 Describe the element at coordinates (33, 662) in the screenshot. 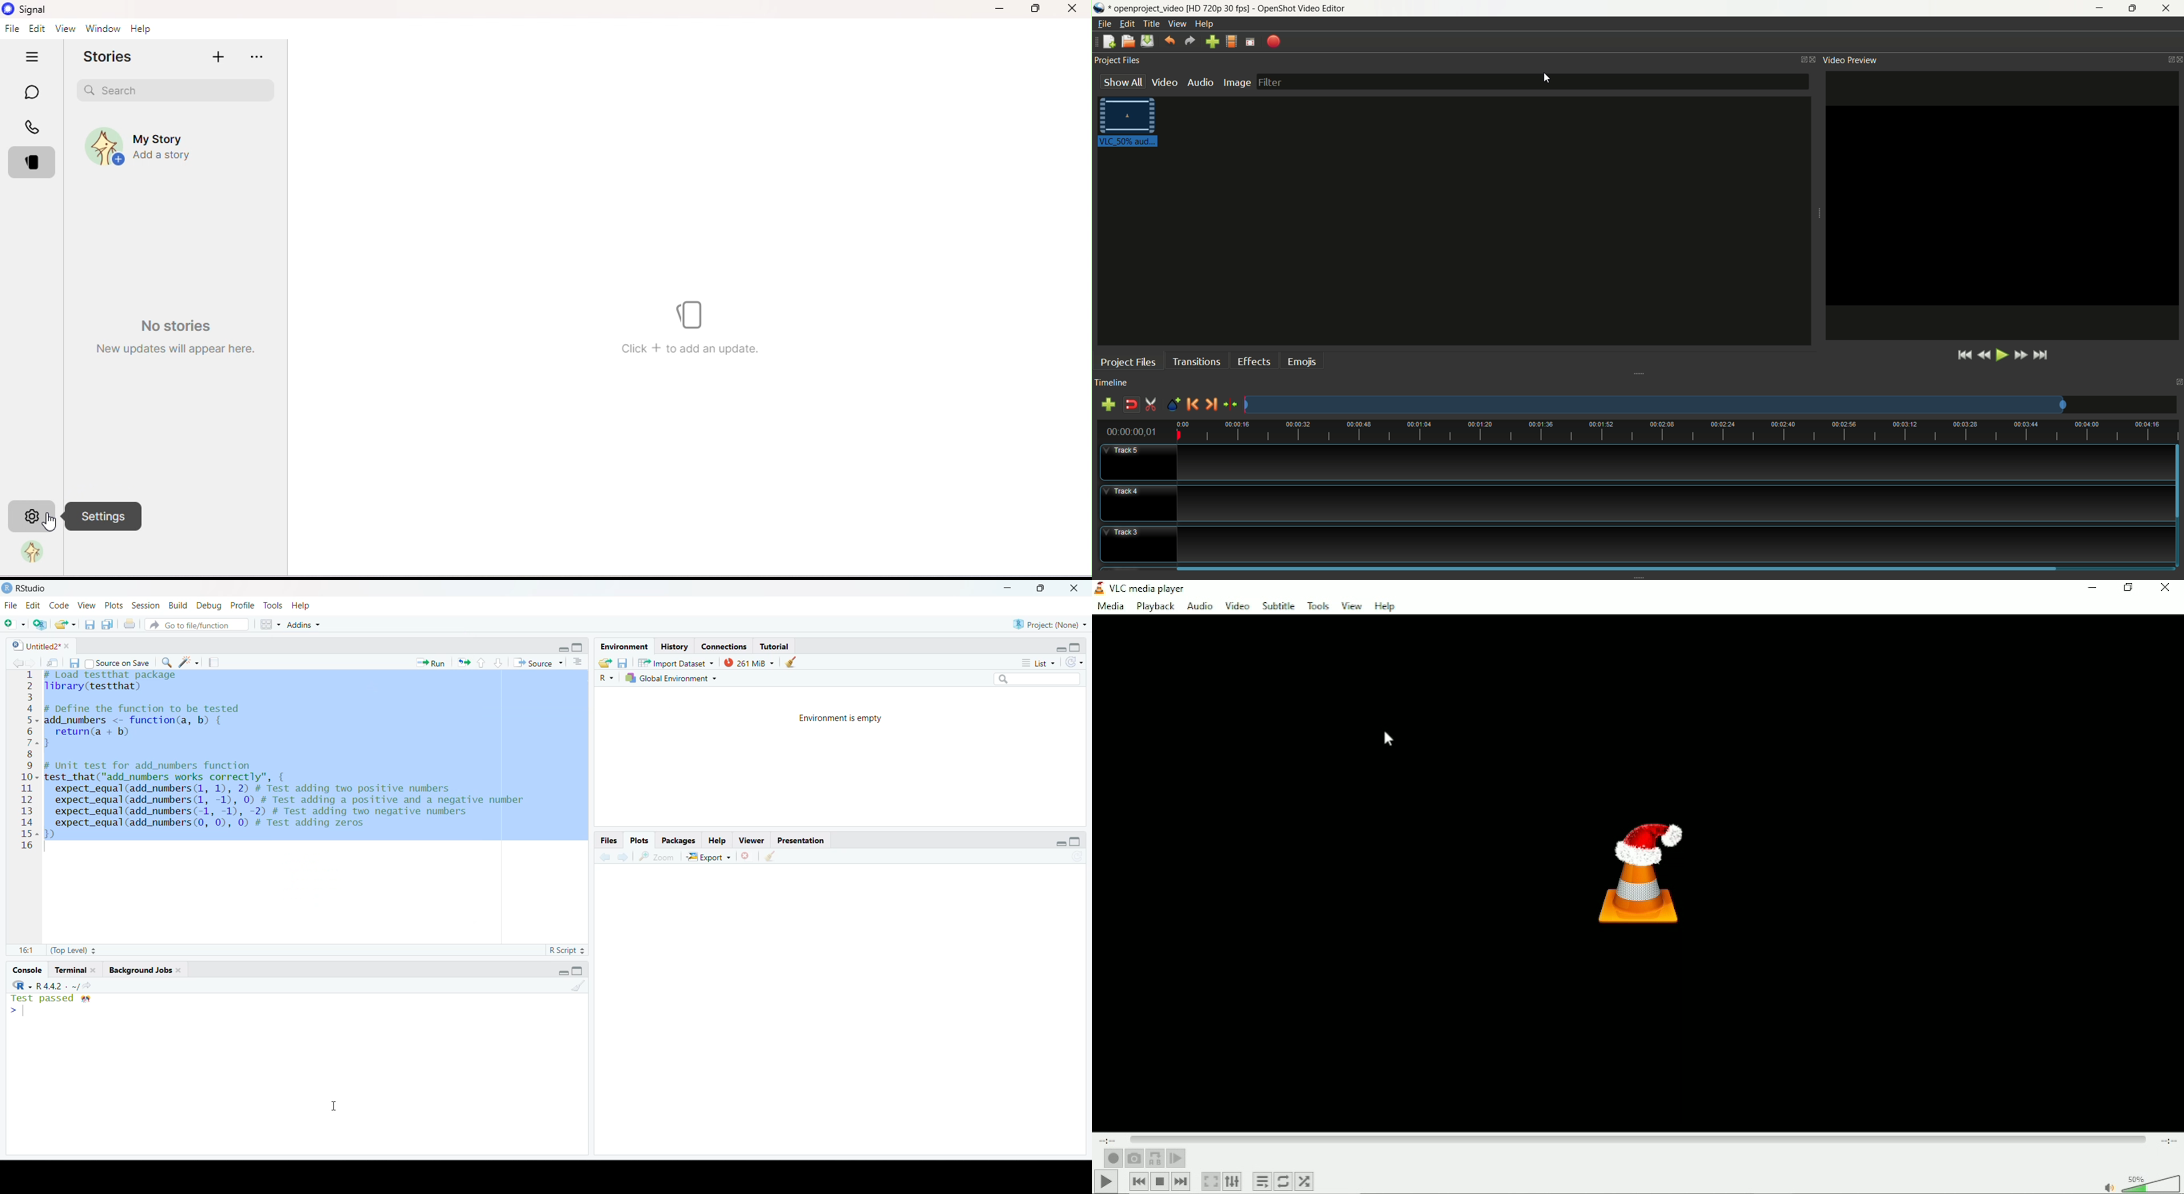

I see `go forward` at that location.